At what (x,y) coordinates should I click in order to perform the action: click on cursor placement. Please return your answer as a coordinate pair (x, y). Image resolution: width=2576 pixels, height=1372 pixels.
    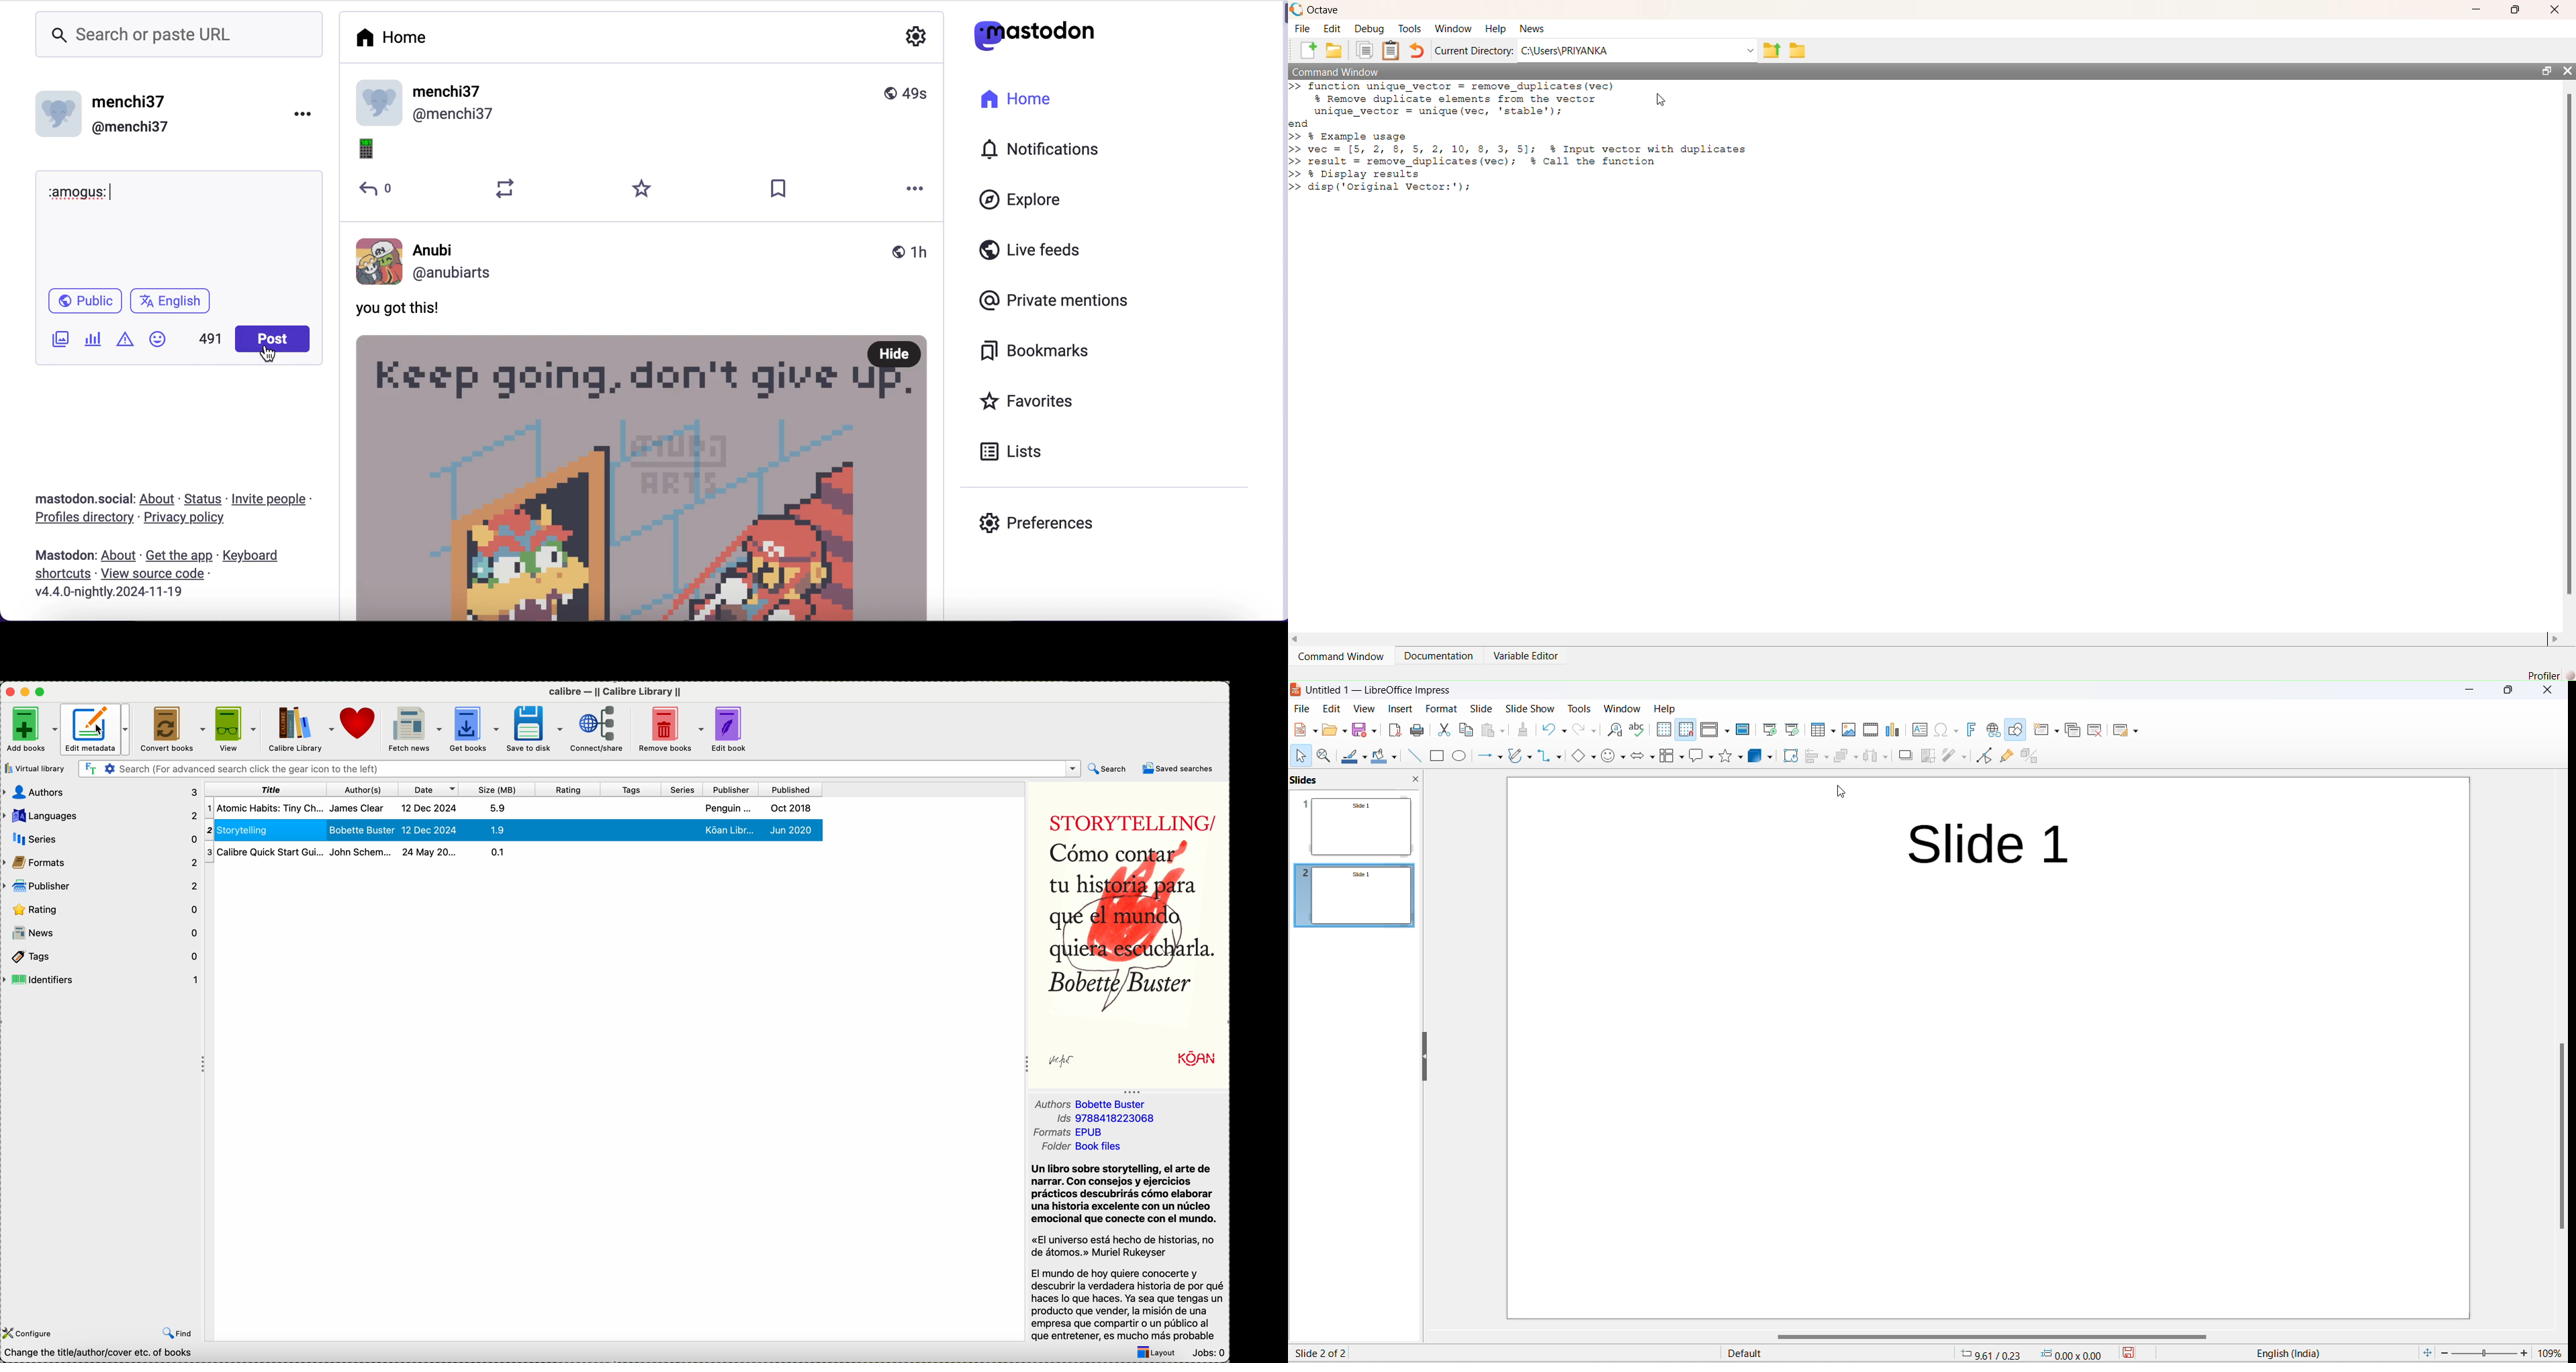
    Looking at the image, I should click on (2029, 1354).